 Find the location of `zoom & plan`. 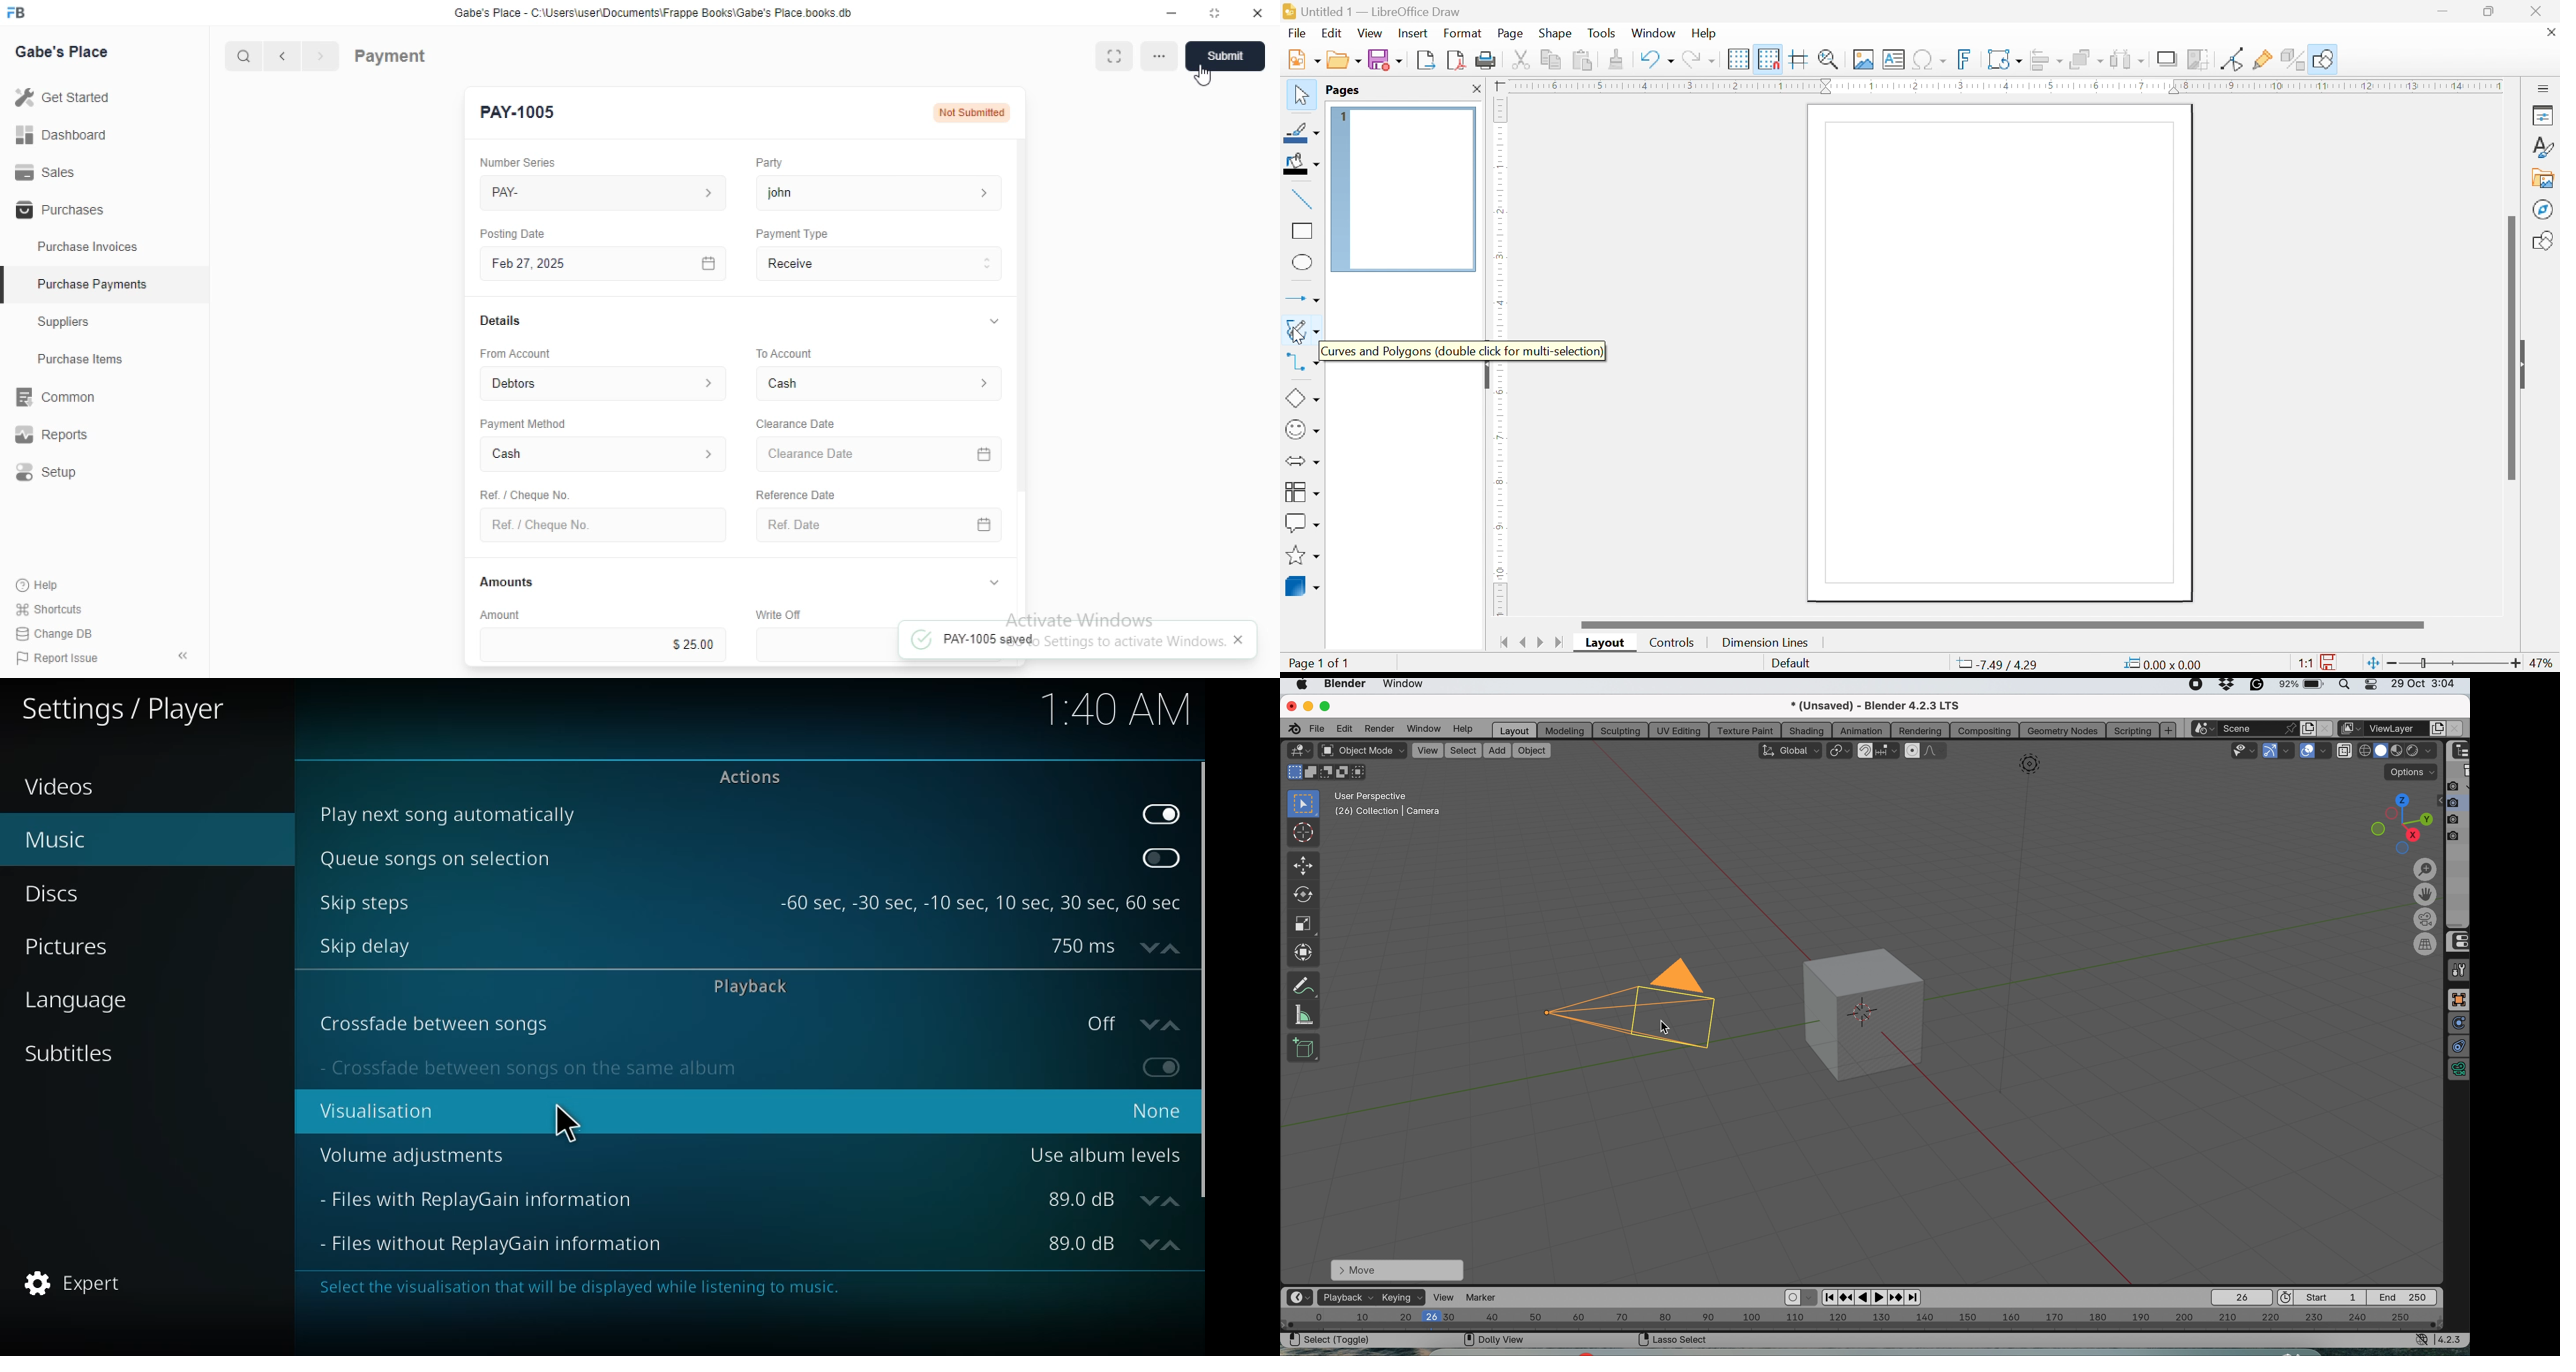

zoom & plan is located at coordinates (1830, 59).